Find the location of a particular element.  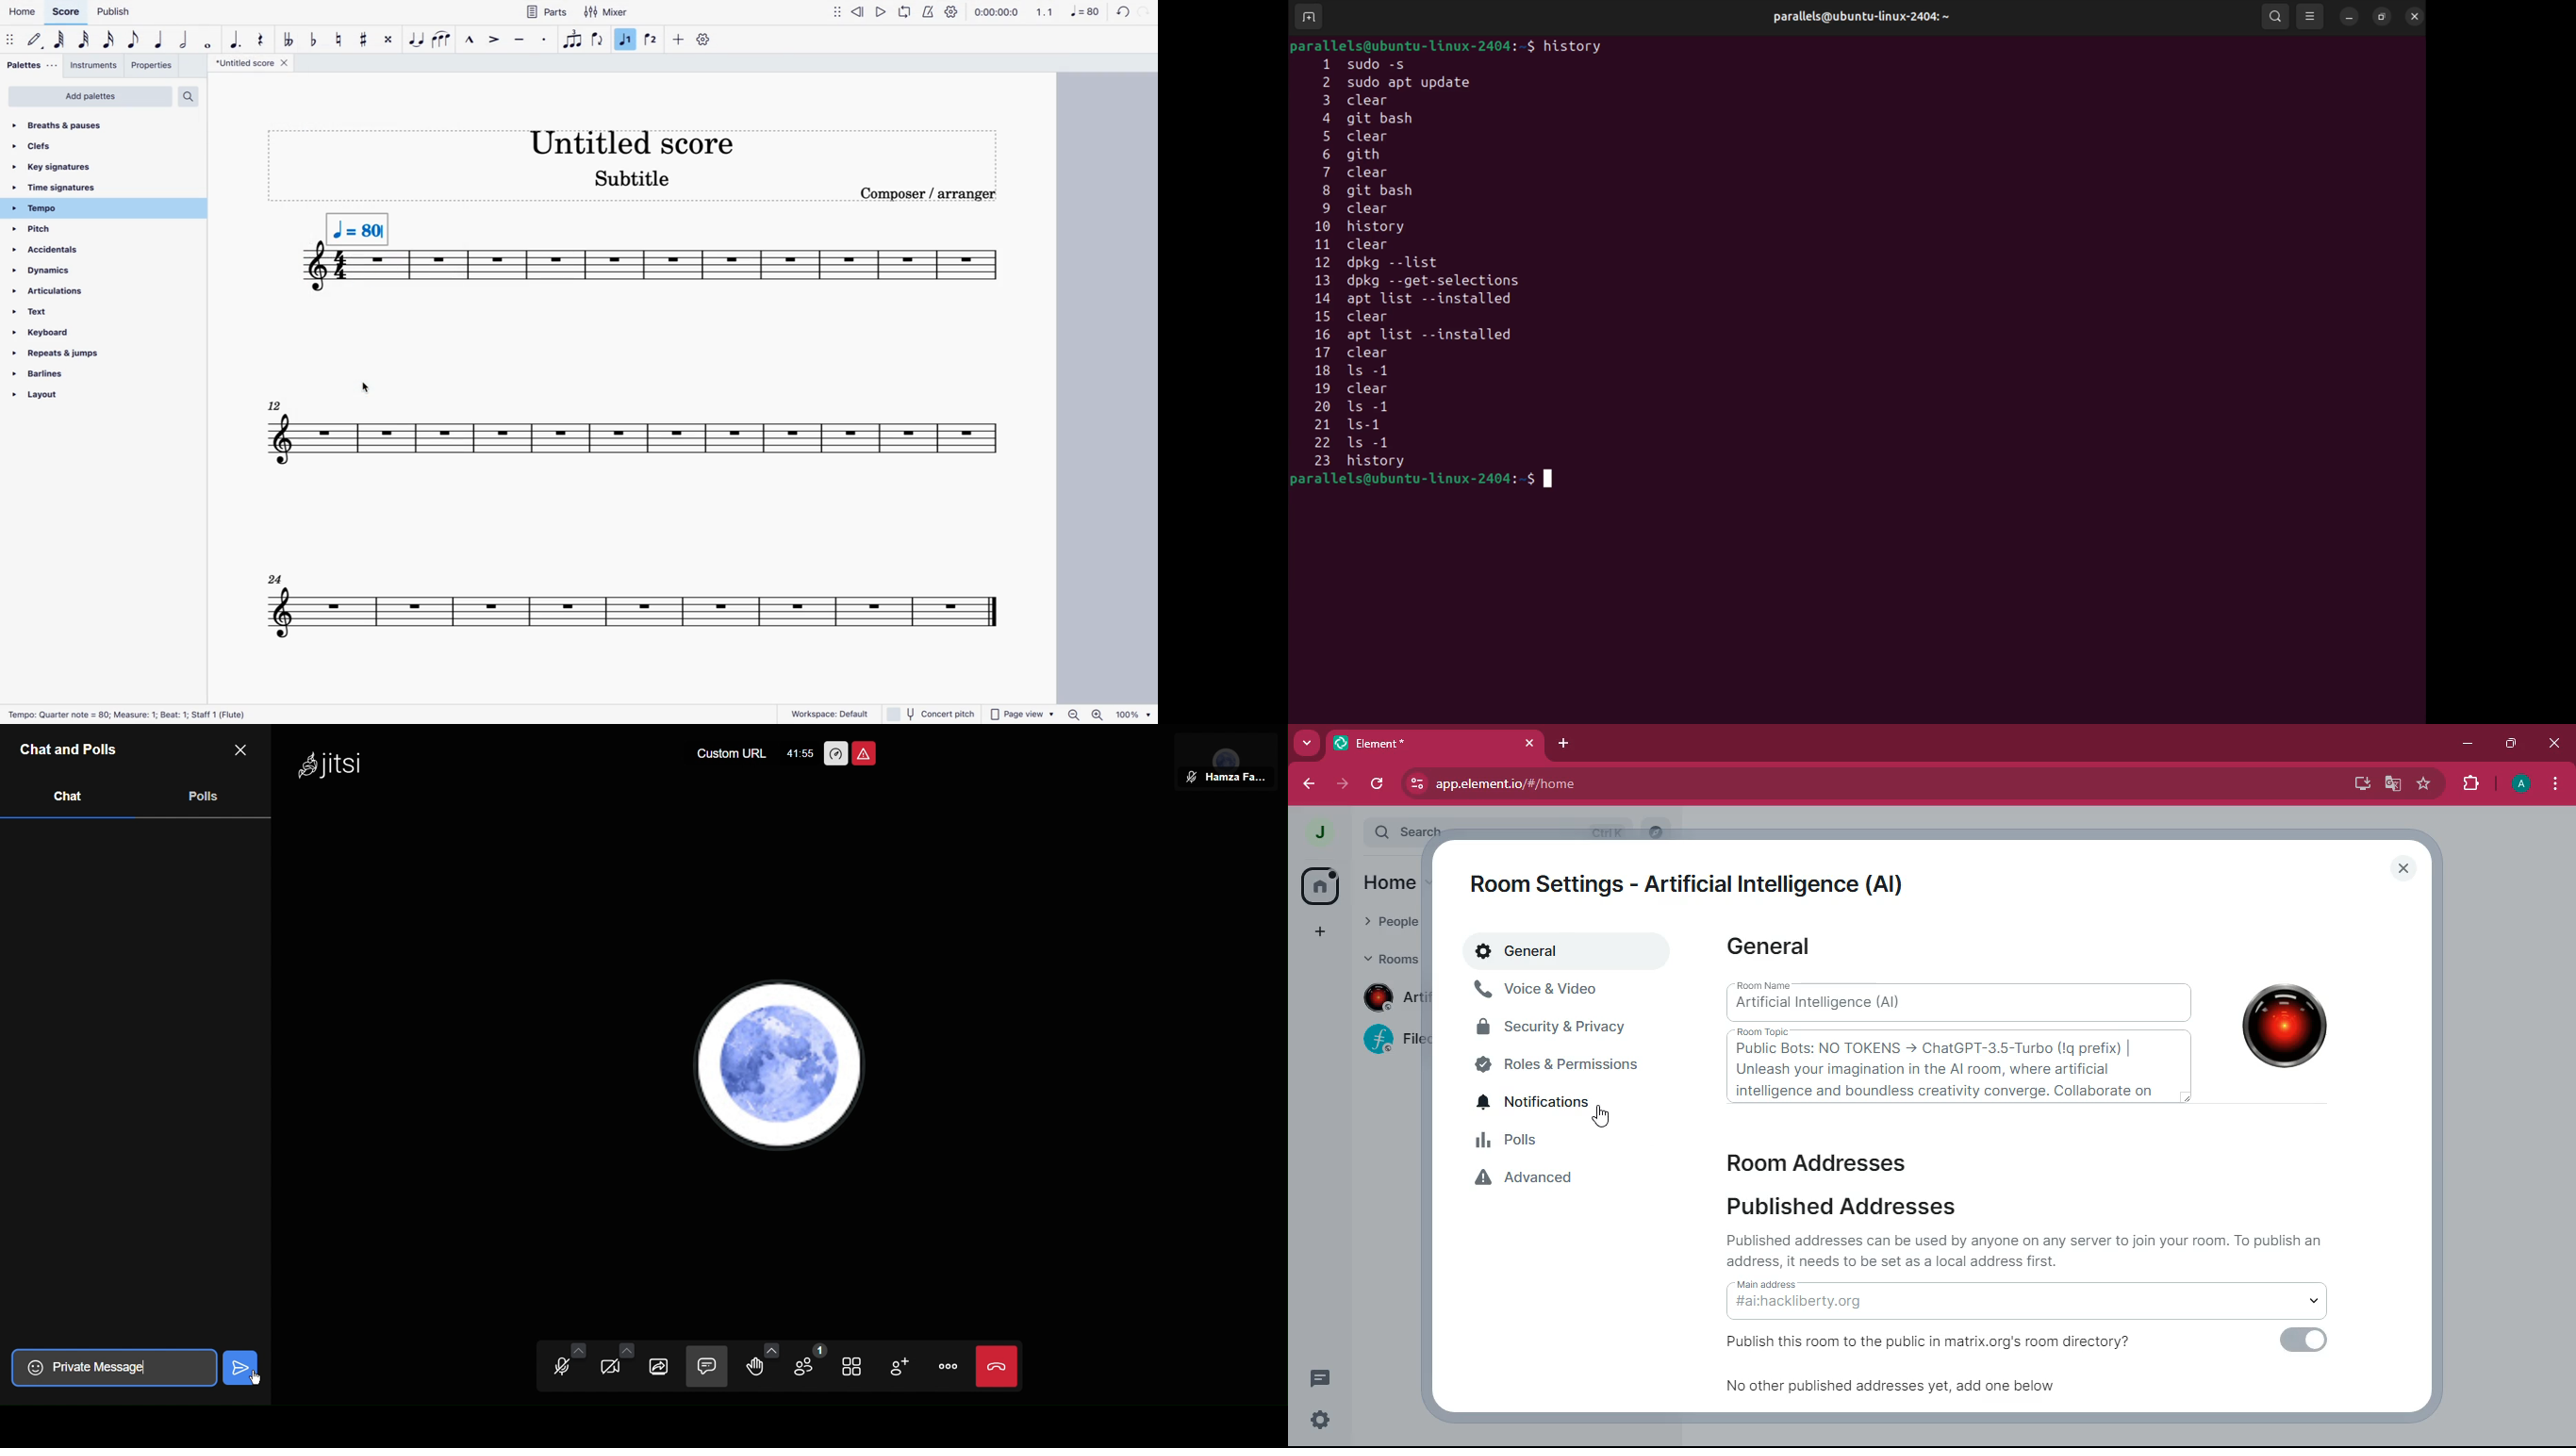

add is located at coordinates (1320, 935).